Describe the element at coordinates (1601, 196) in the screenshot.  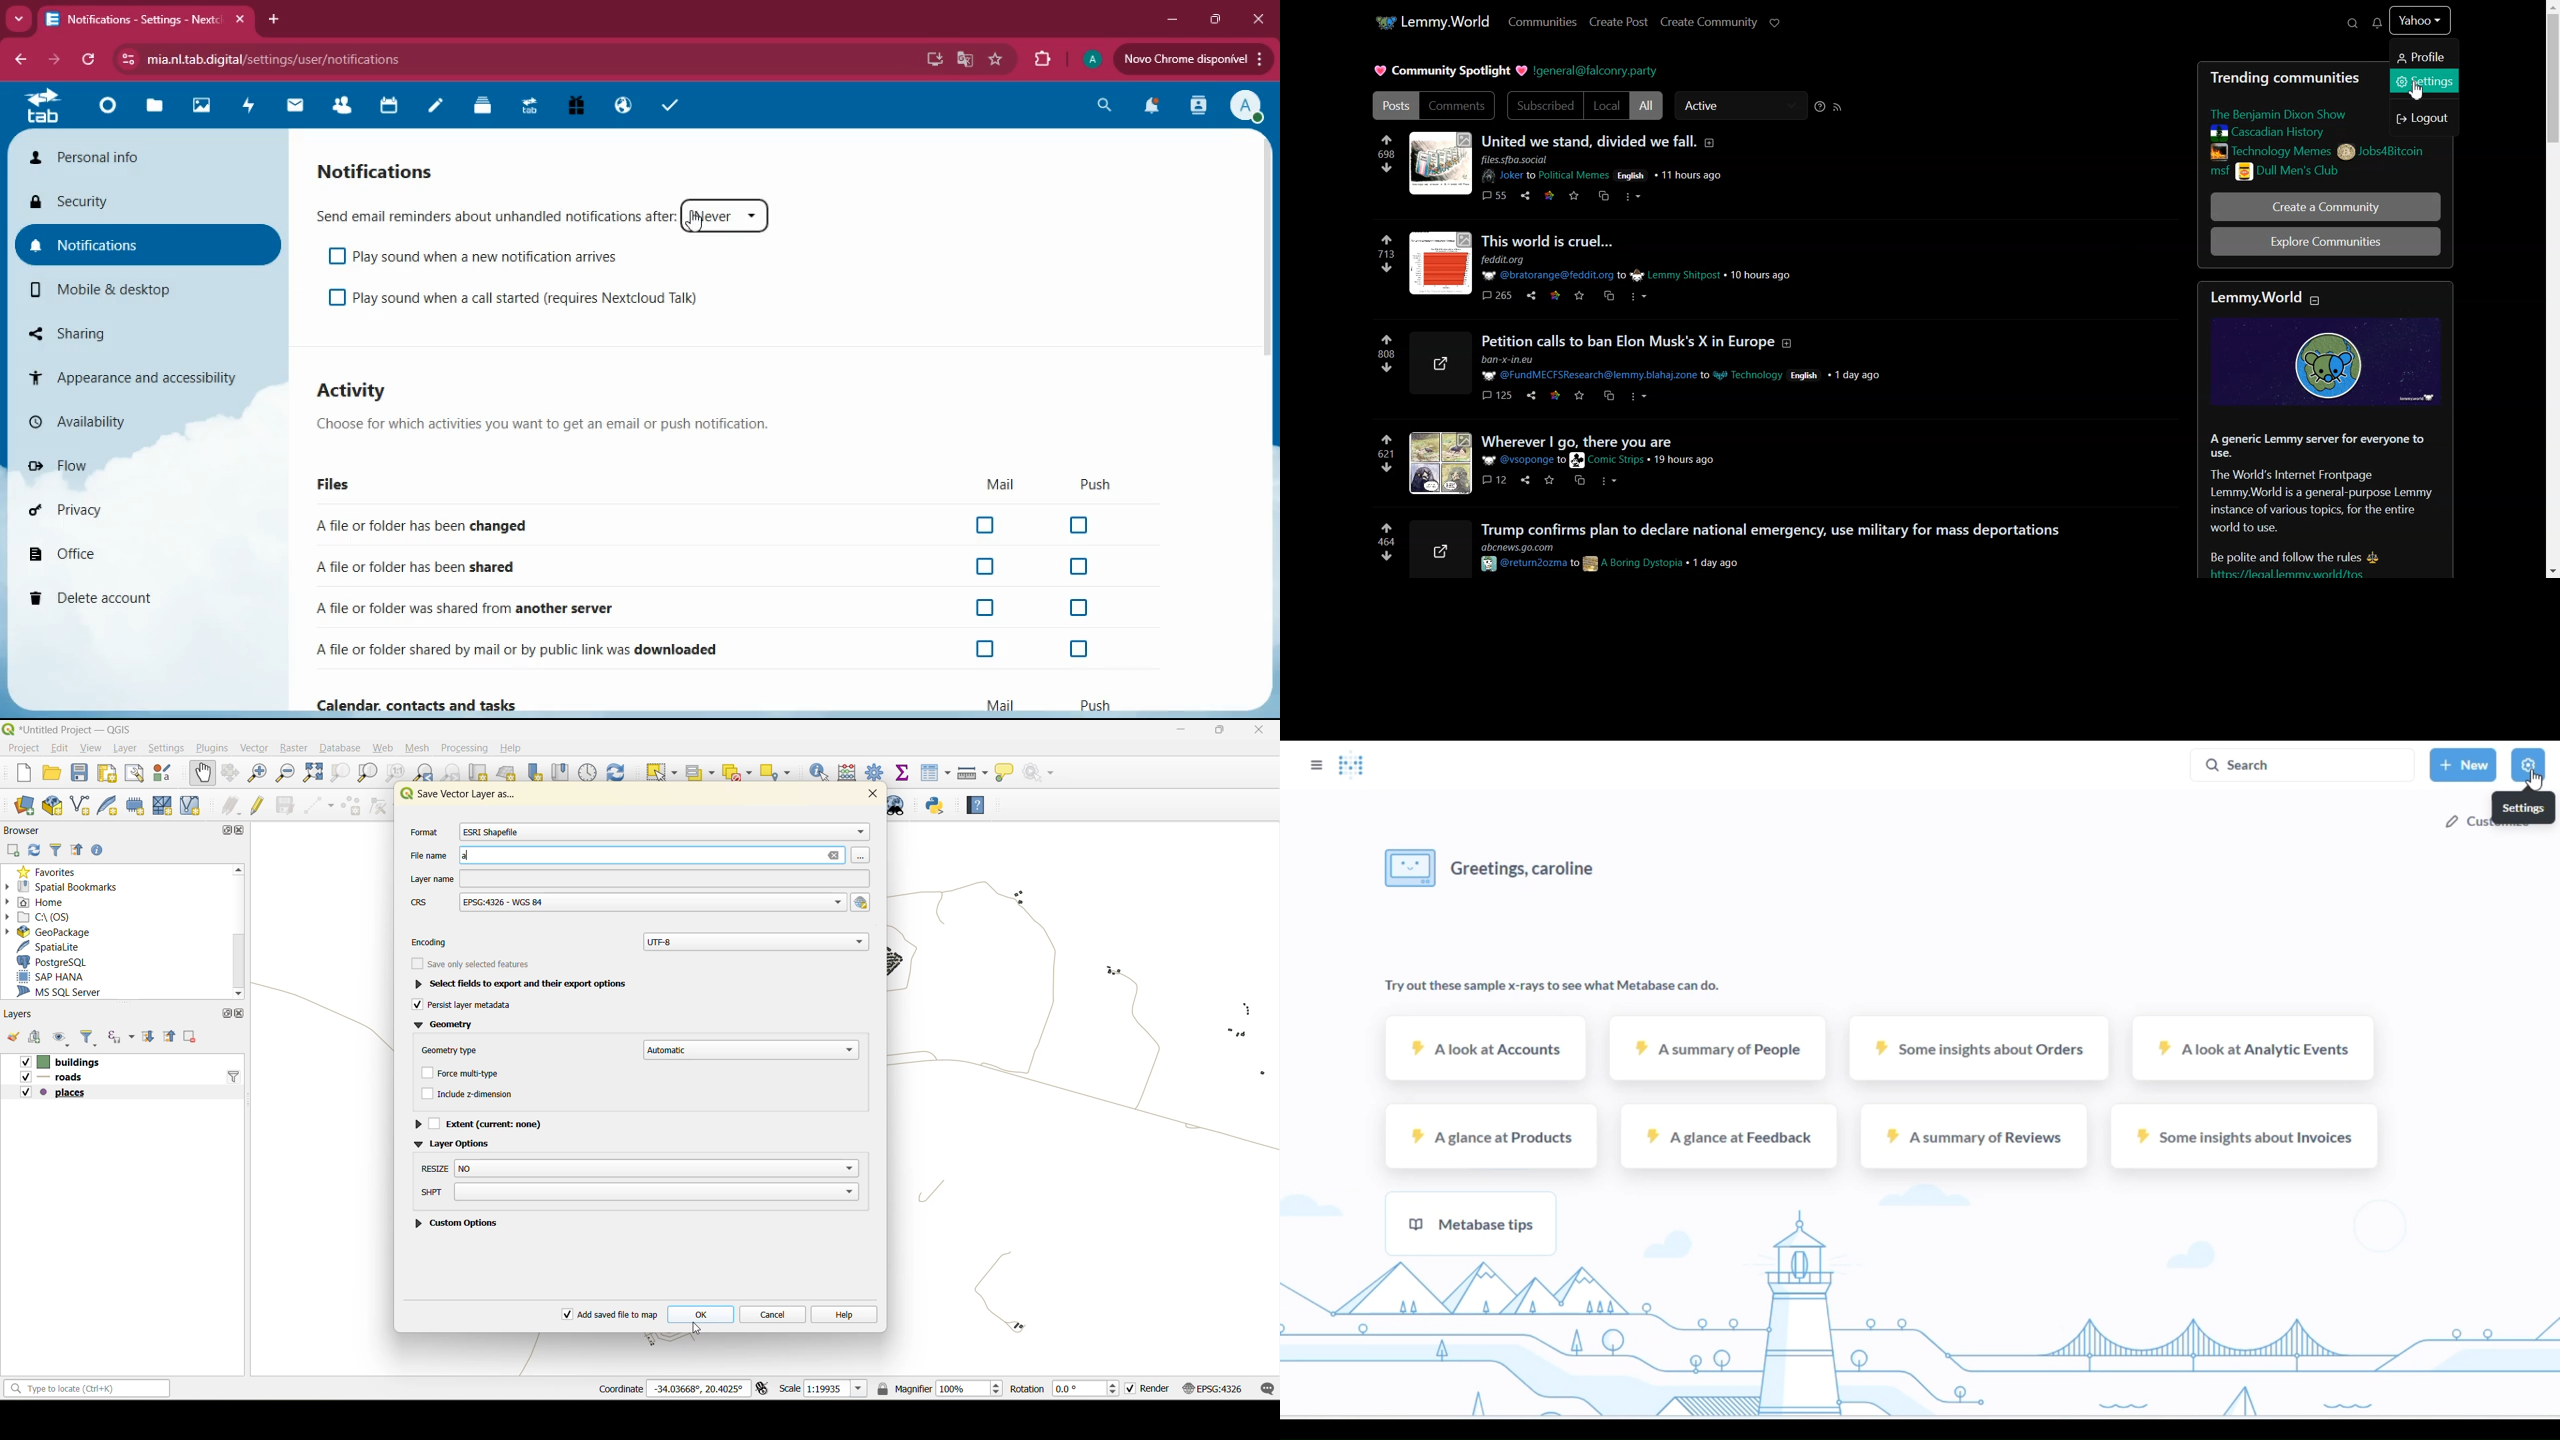
I see `link` at that location.